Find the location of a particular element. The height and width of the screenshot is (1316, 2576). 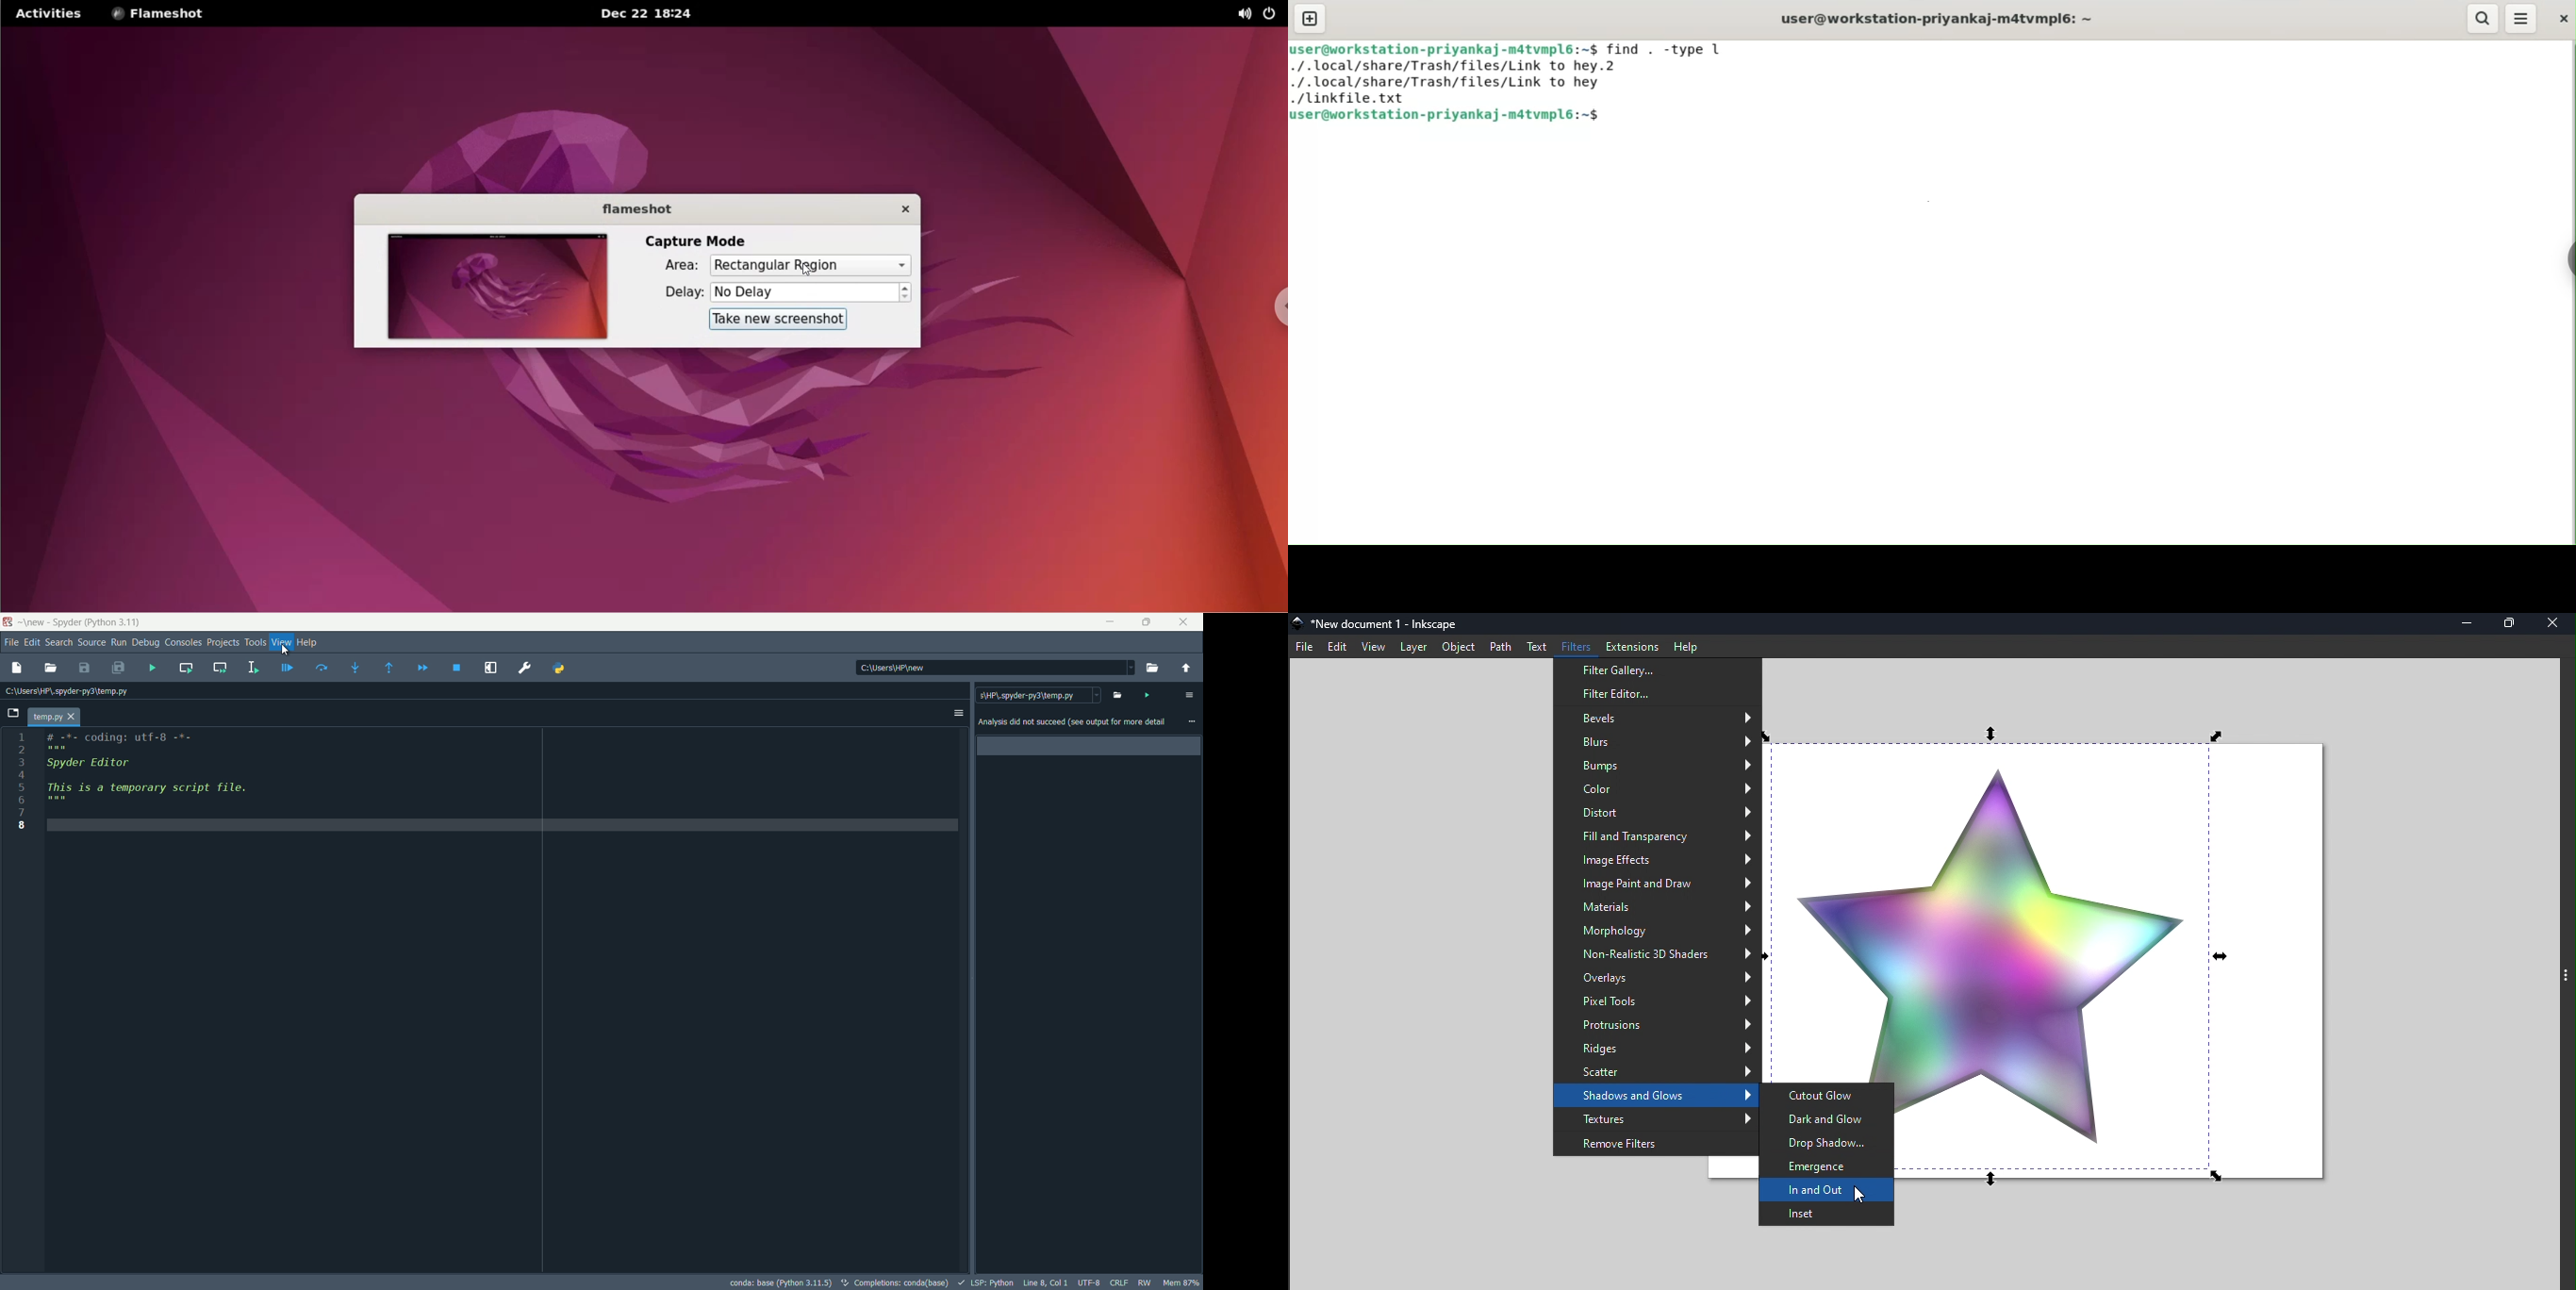

Layer is located at coordinates (1412, 647).